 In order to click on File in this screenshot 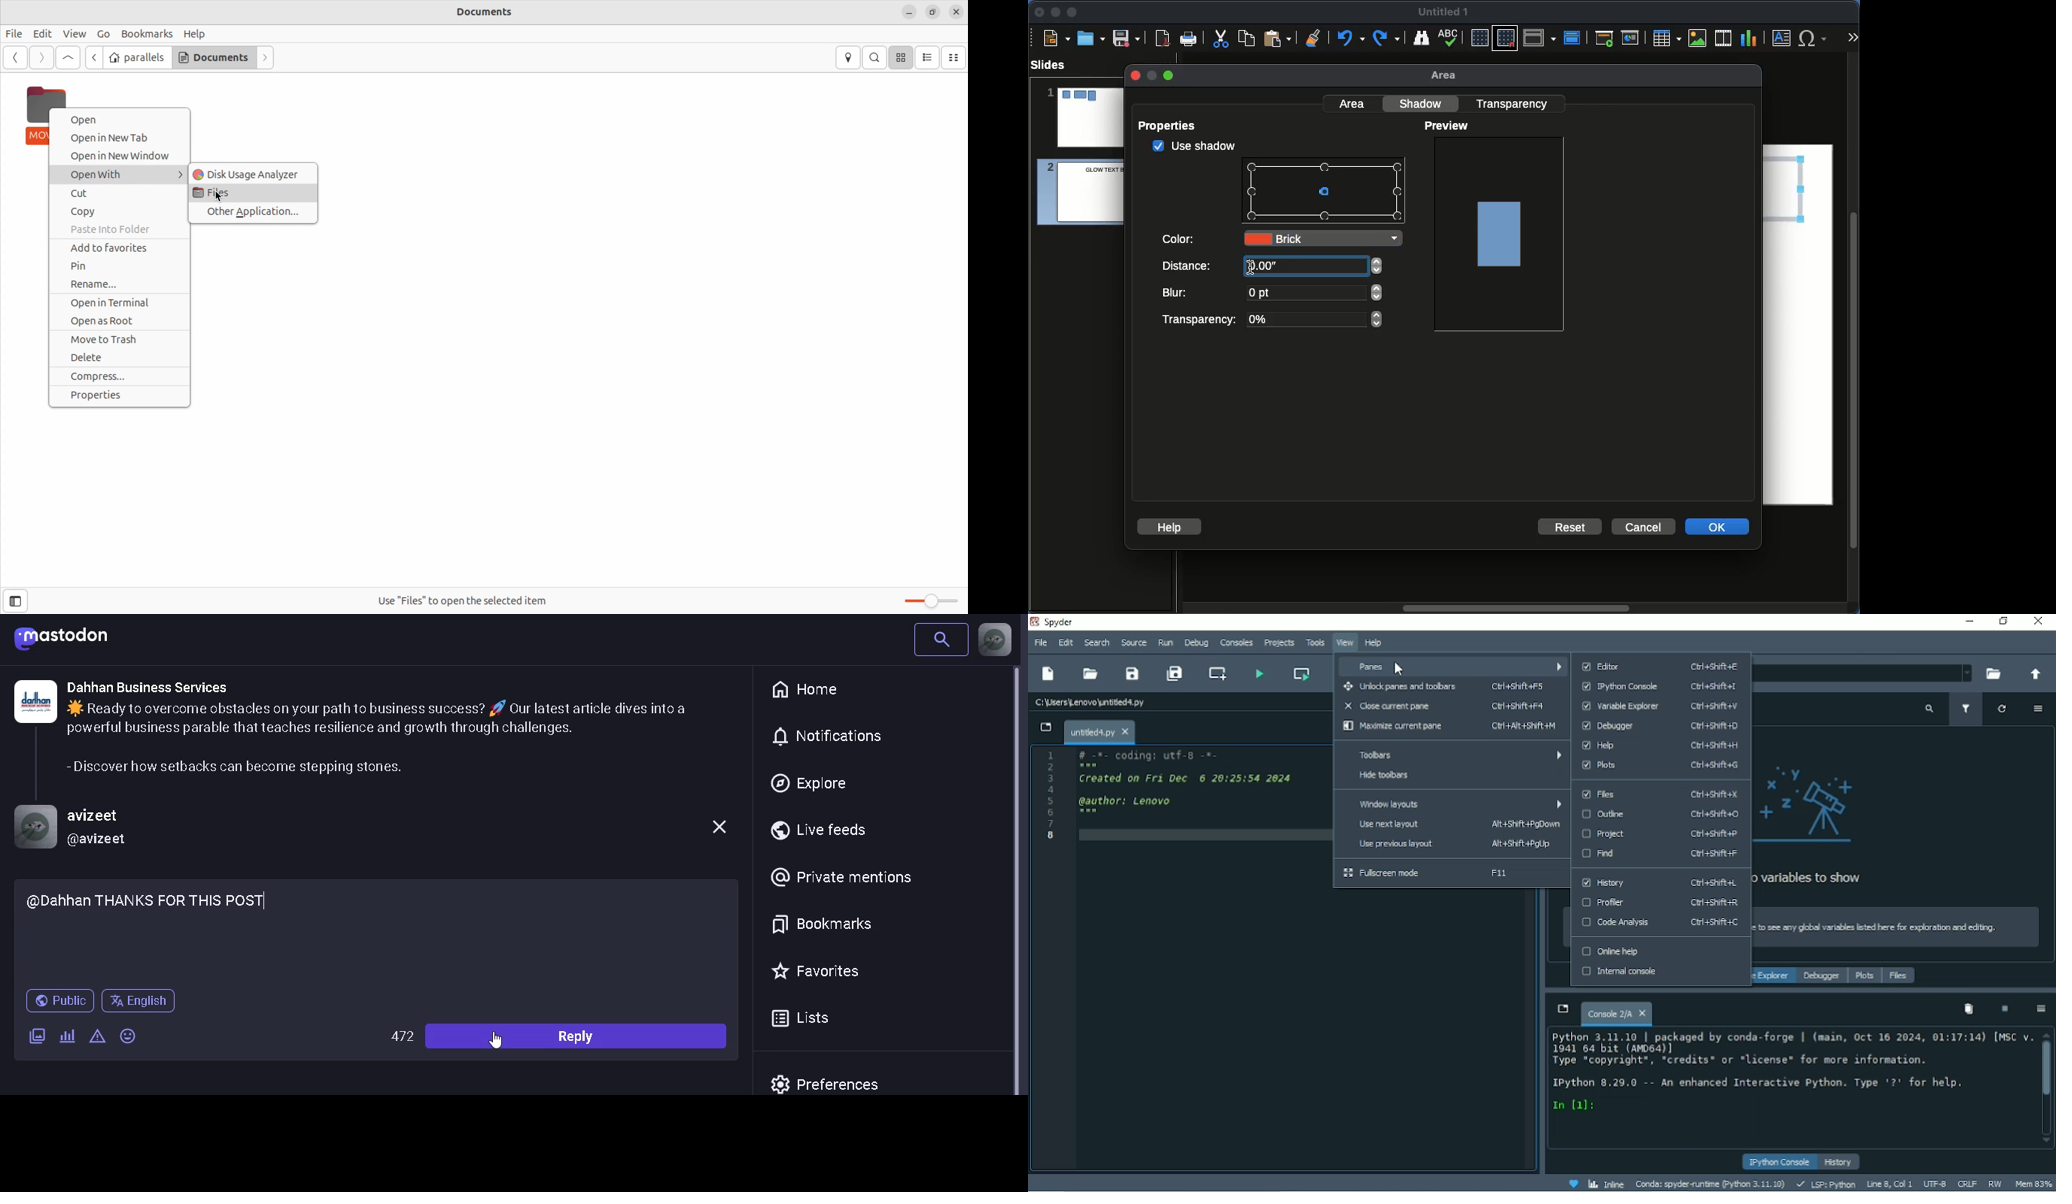, I will do `click(1039, 643)`.